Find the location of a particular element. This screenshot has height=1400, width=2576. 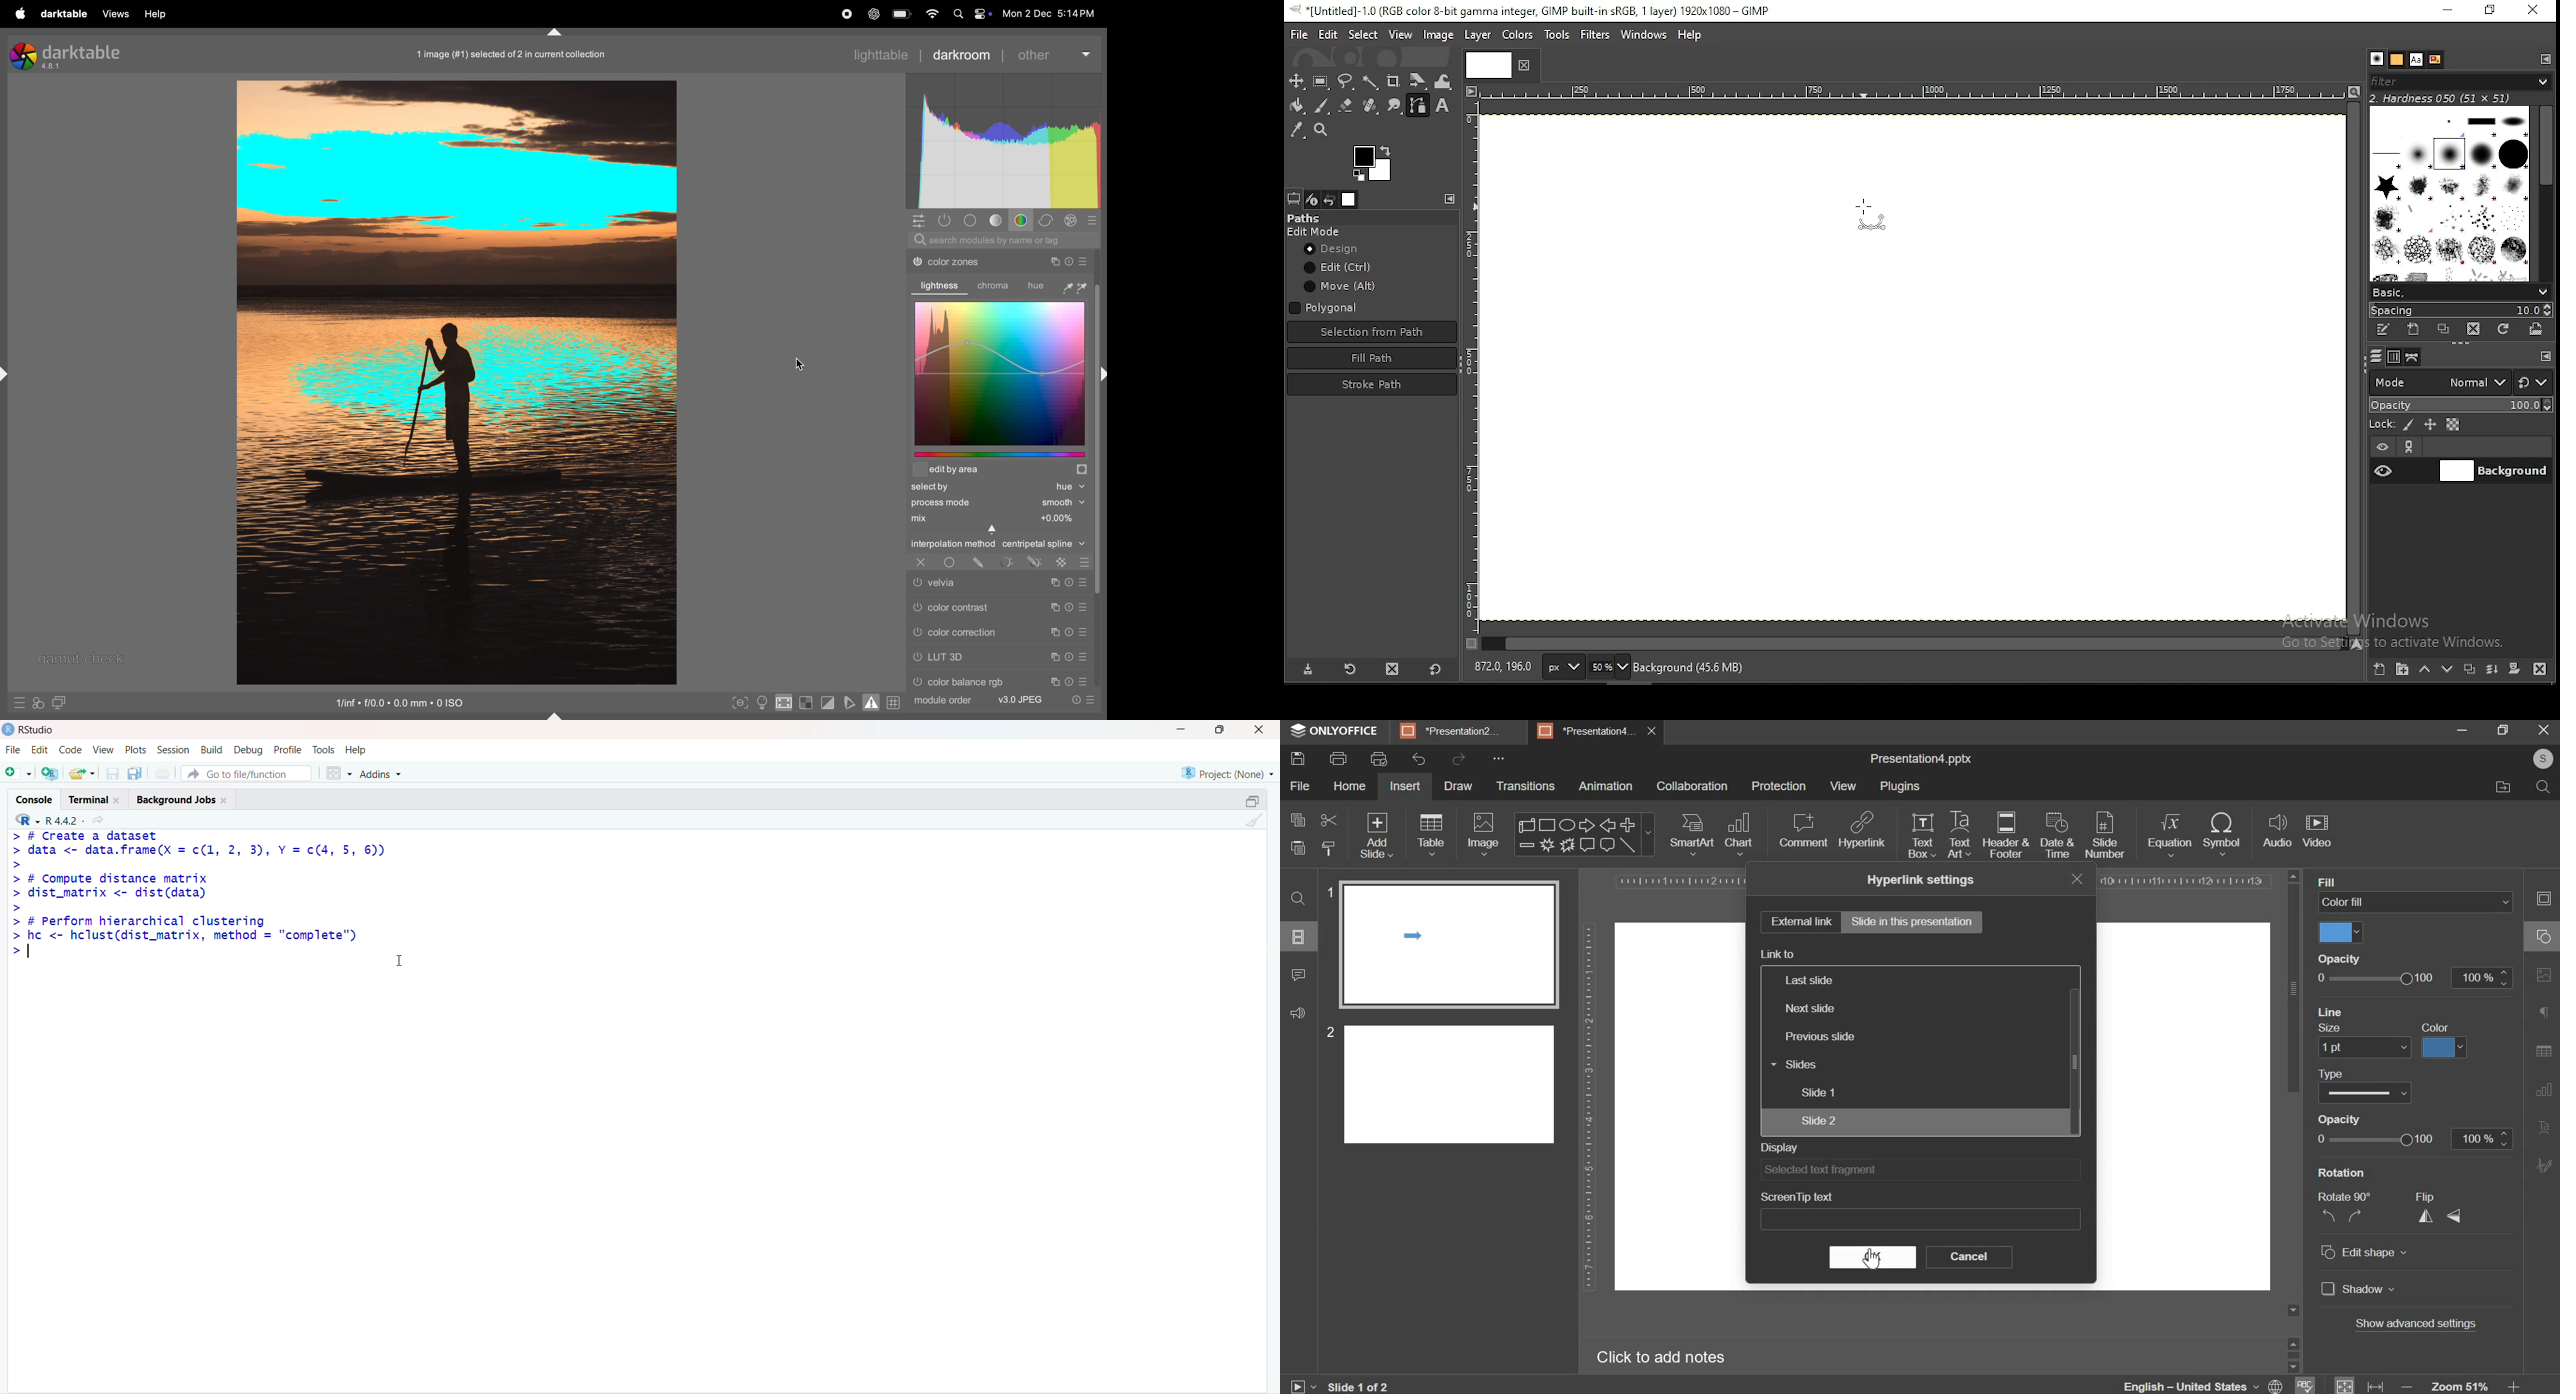

move is located at coordinates (2500, 788).